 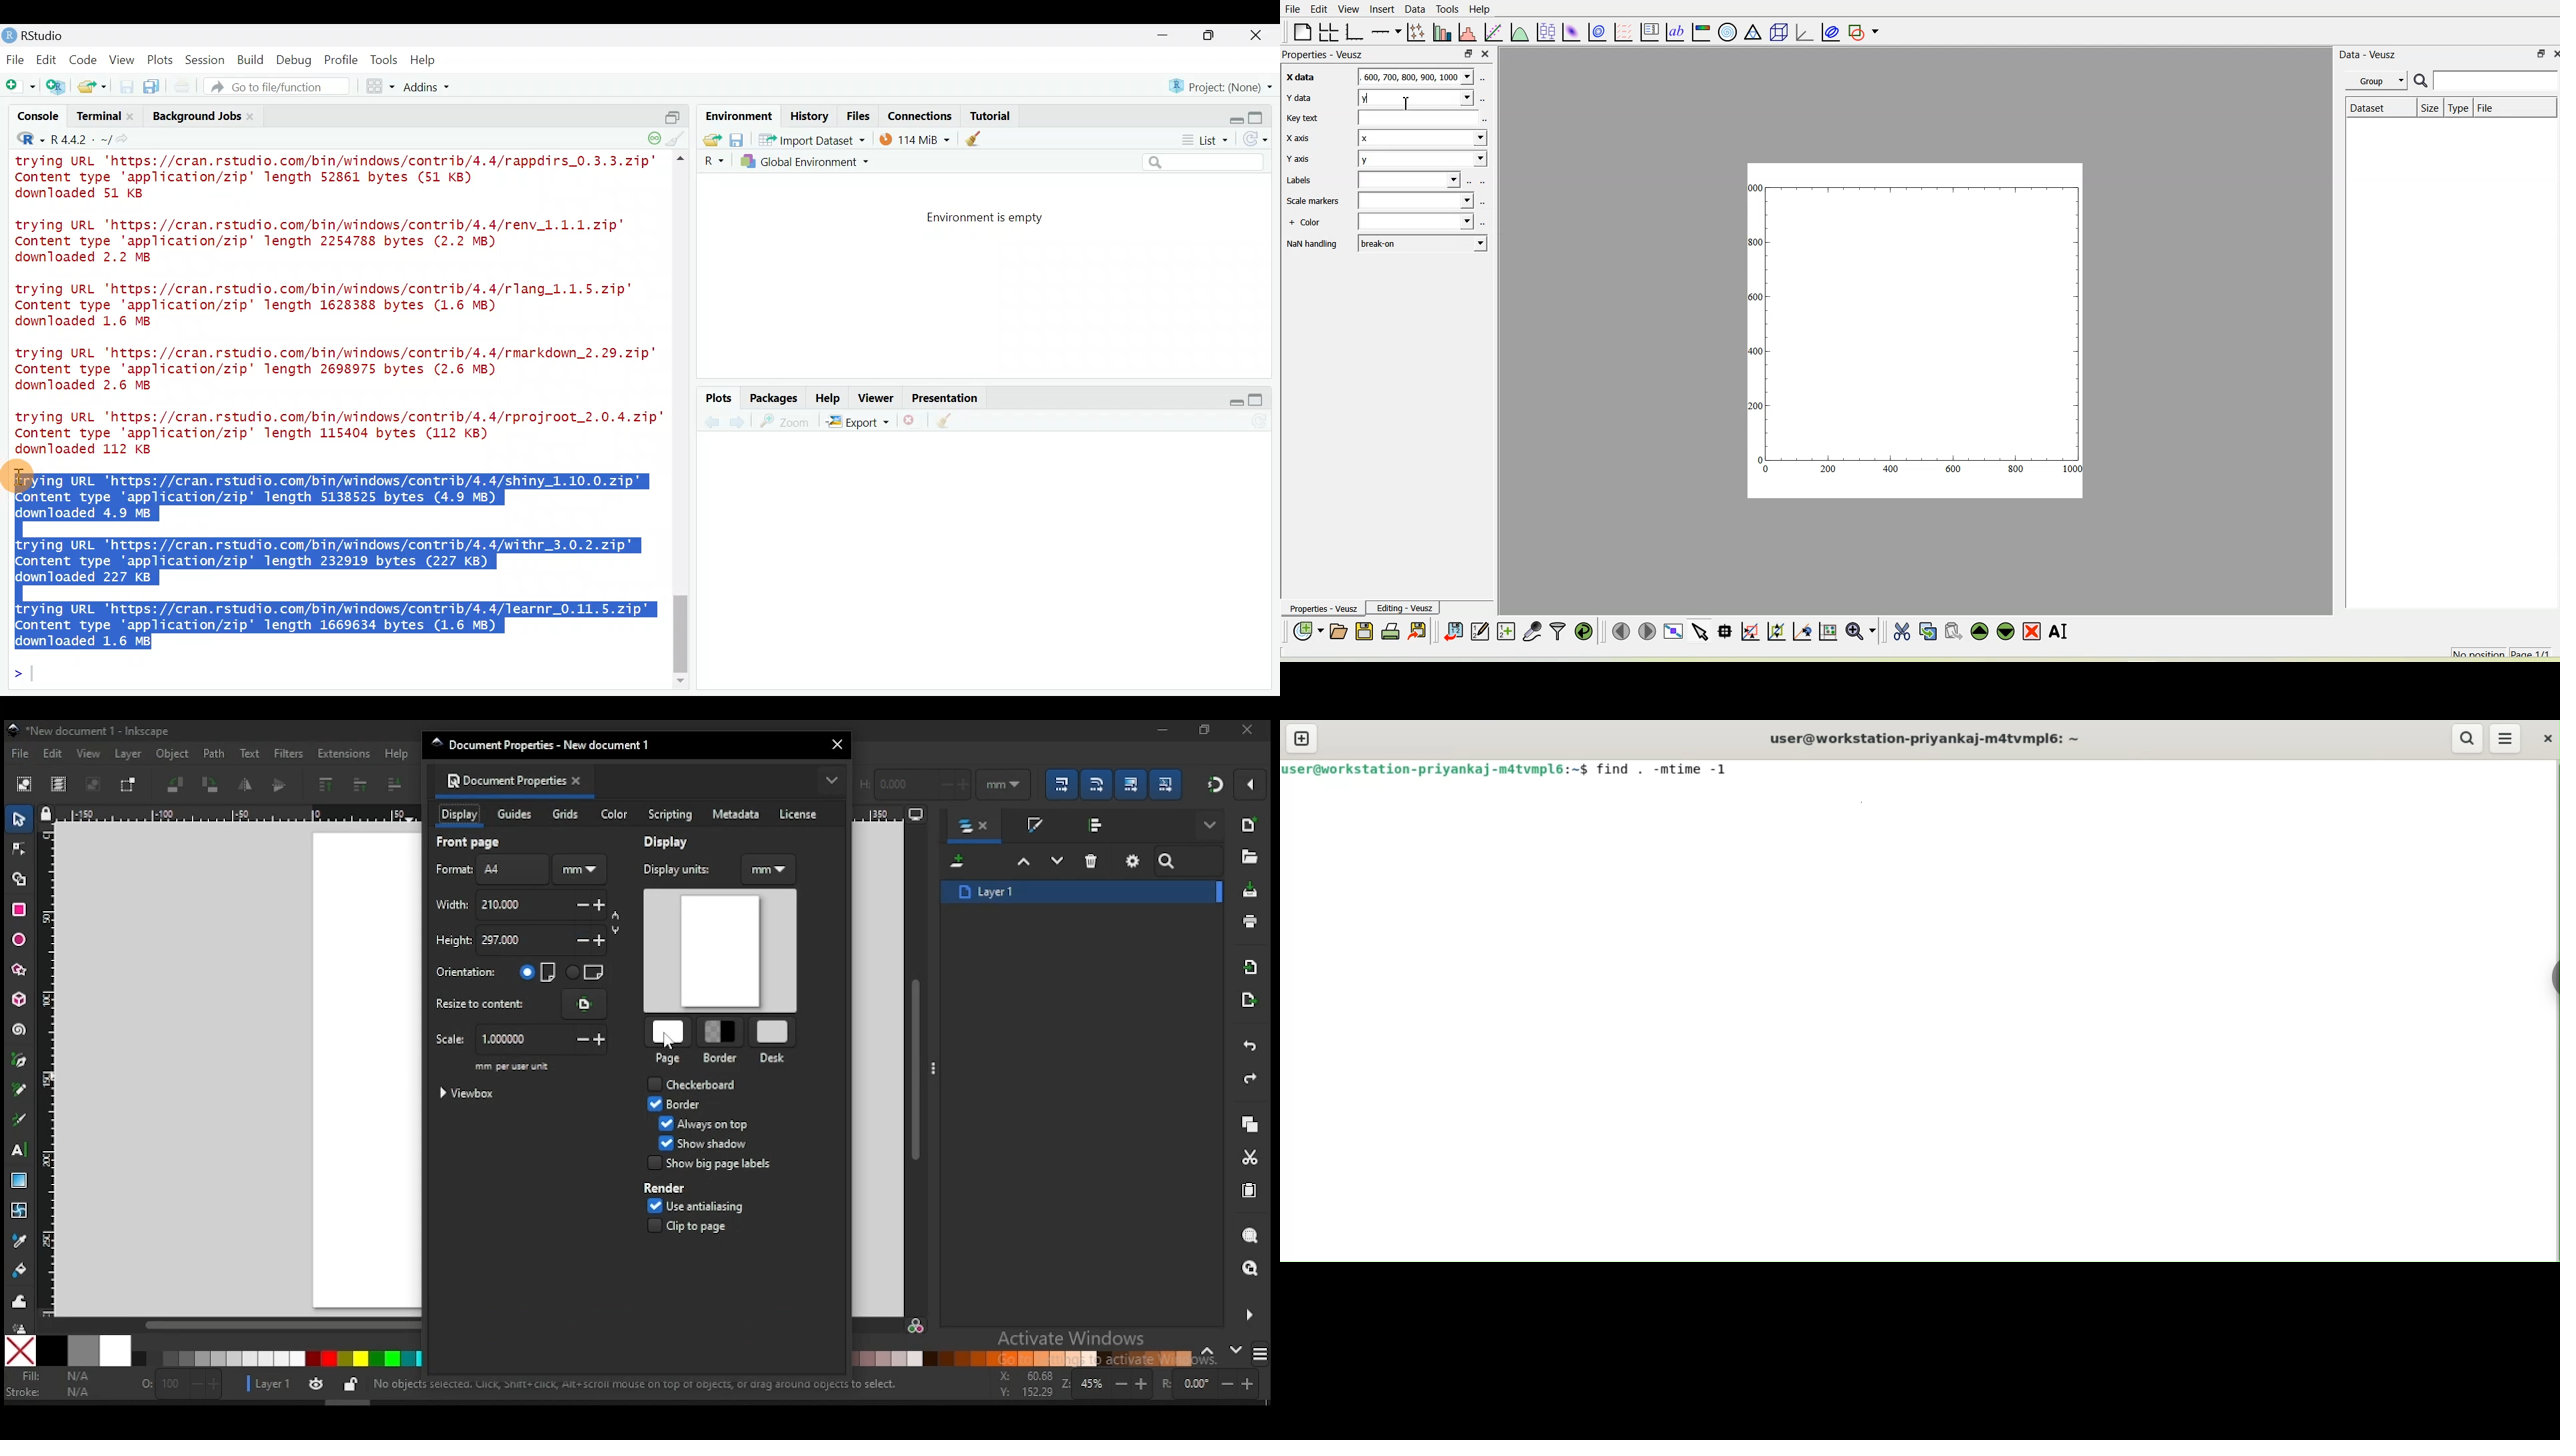 I want to click on clear all plots, so click(x=952, y=423).